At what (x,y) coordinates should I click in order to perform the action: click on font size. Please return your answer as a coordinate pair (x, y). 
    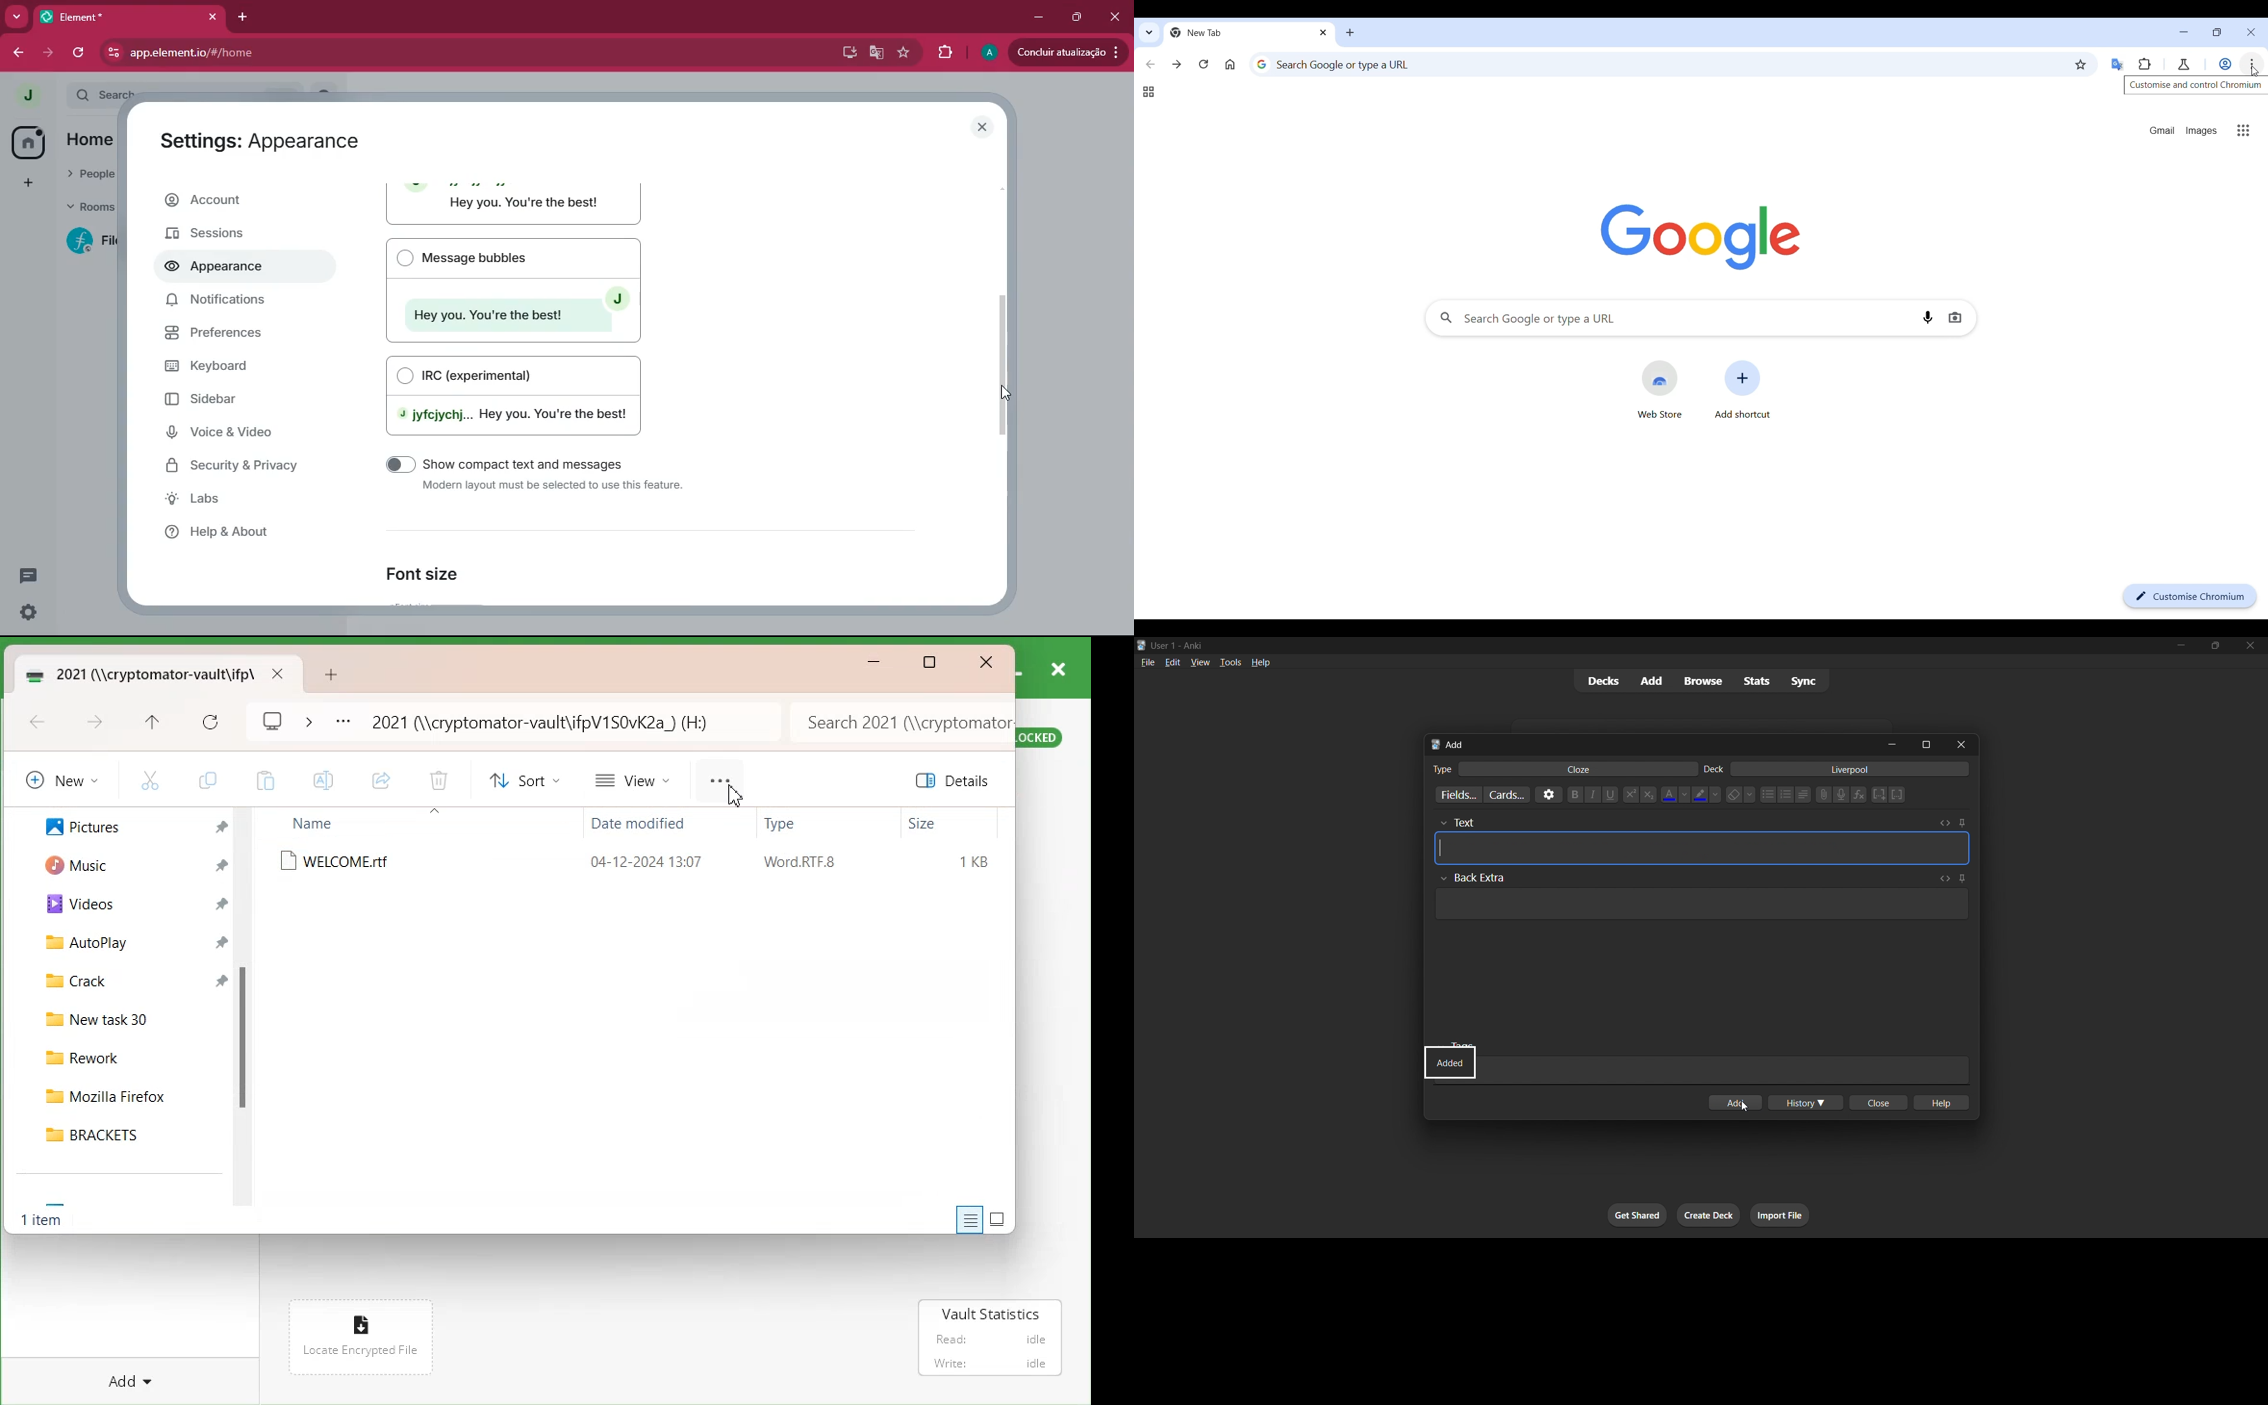
    Looking at the image, I should click on (433, 574).